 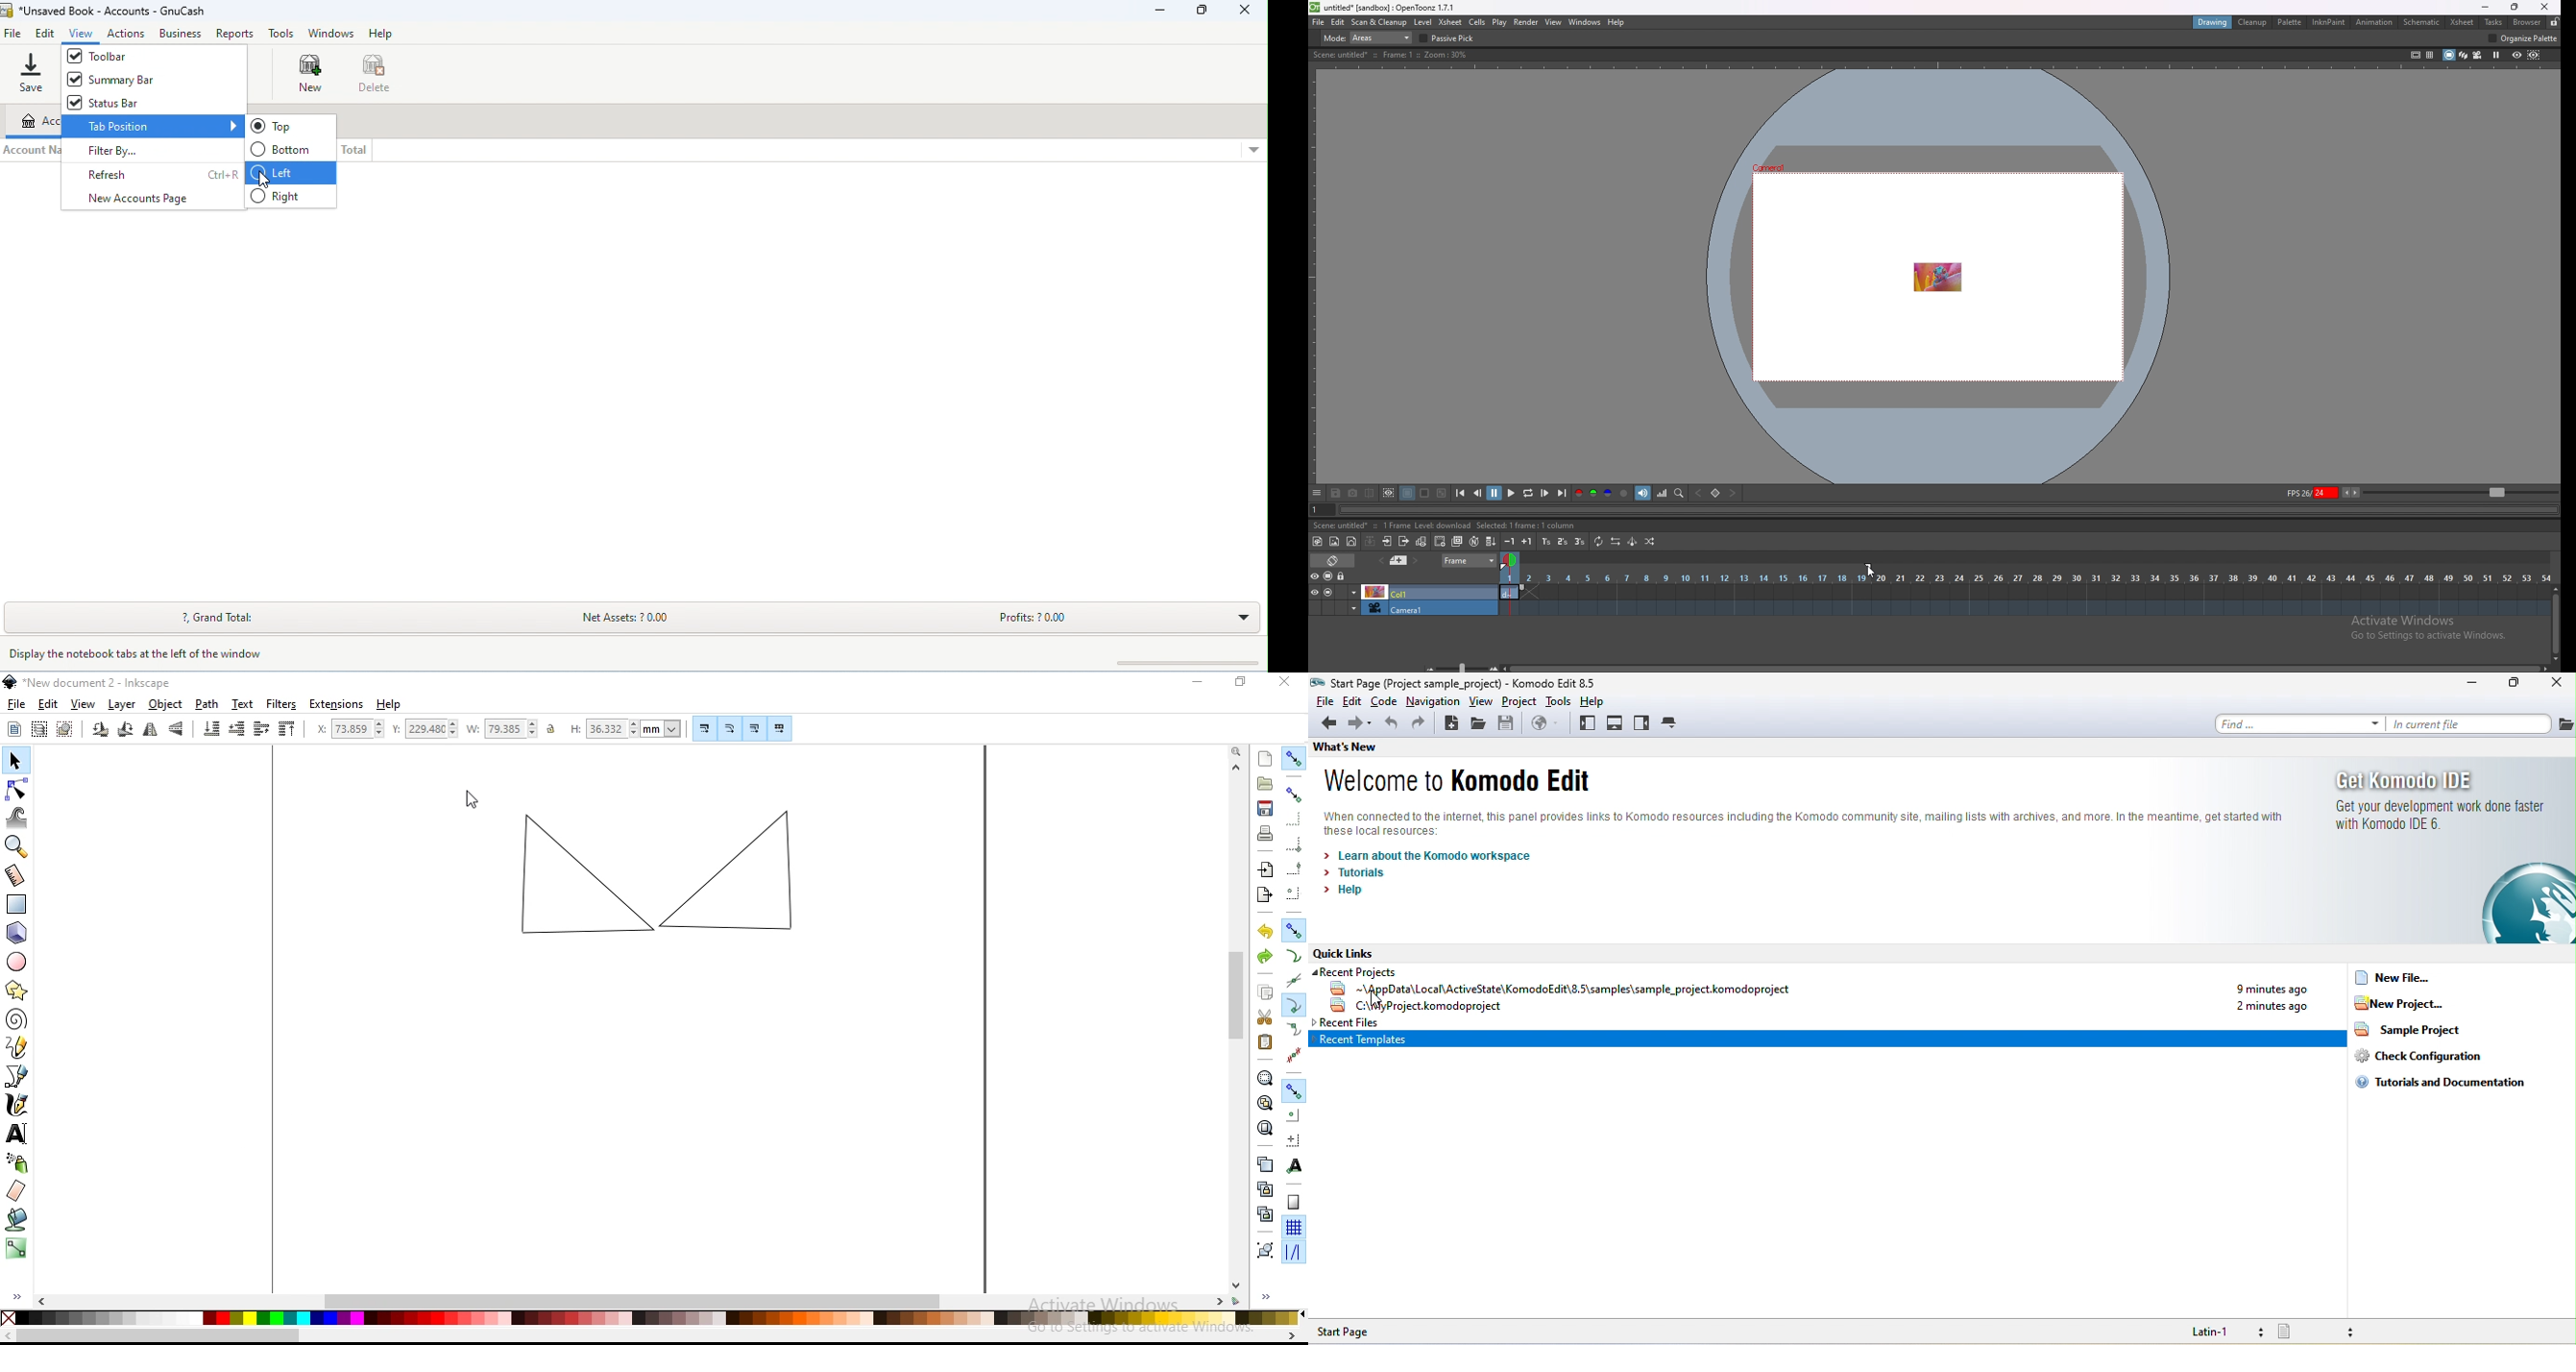 I want to click on layer, so click(x=123, y=704).